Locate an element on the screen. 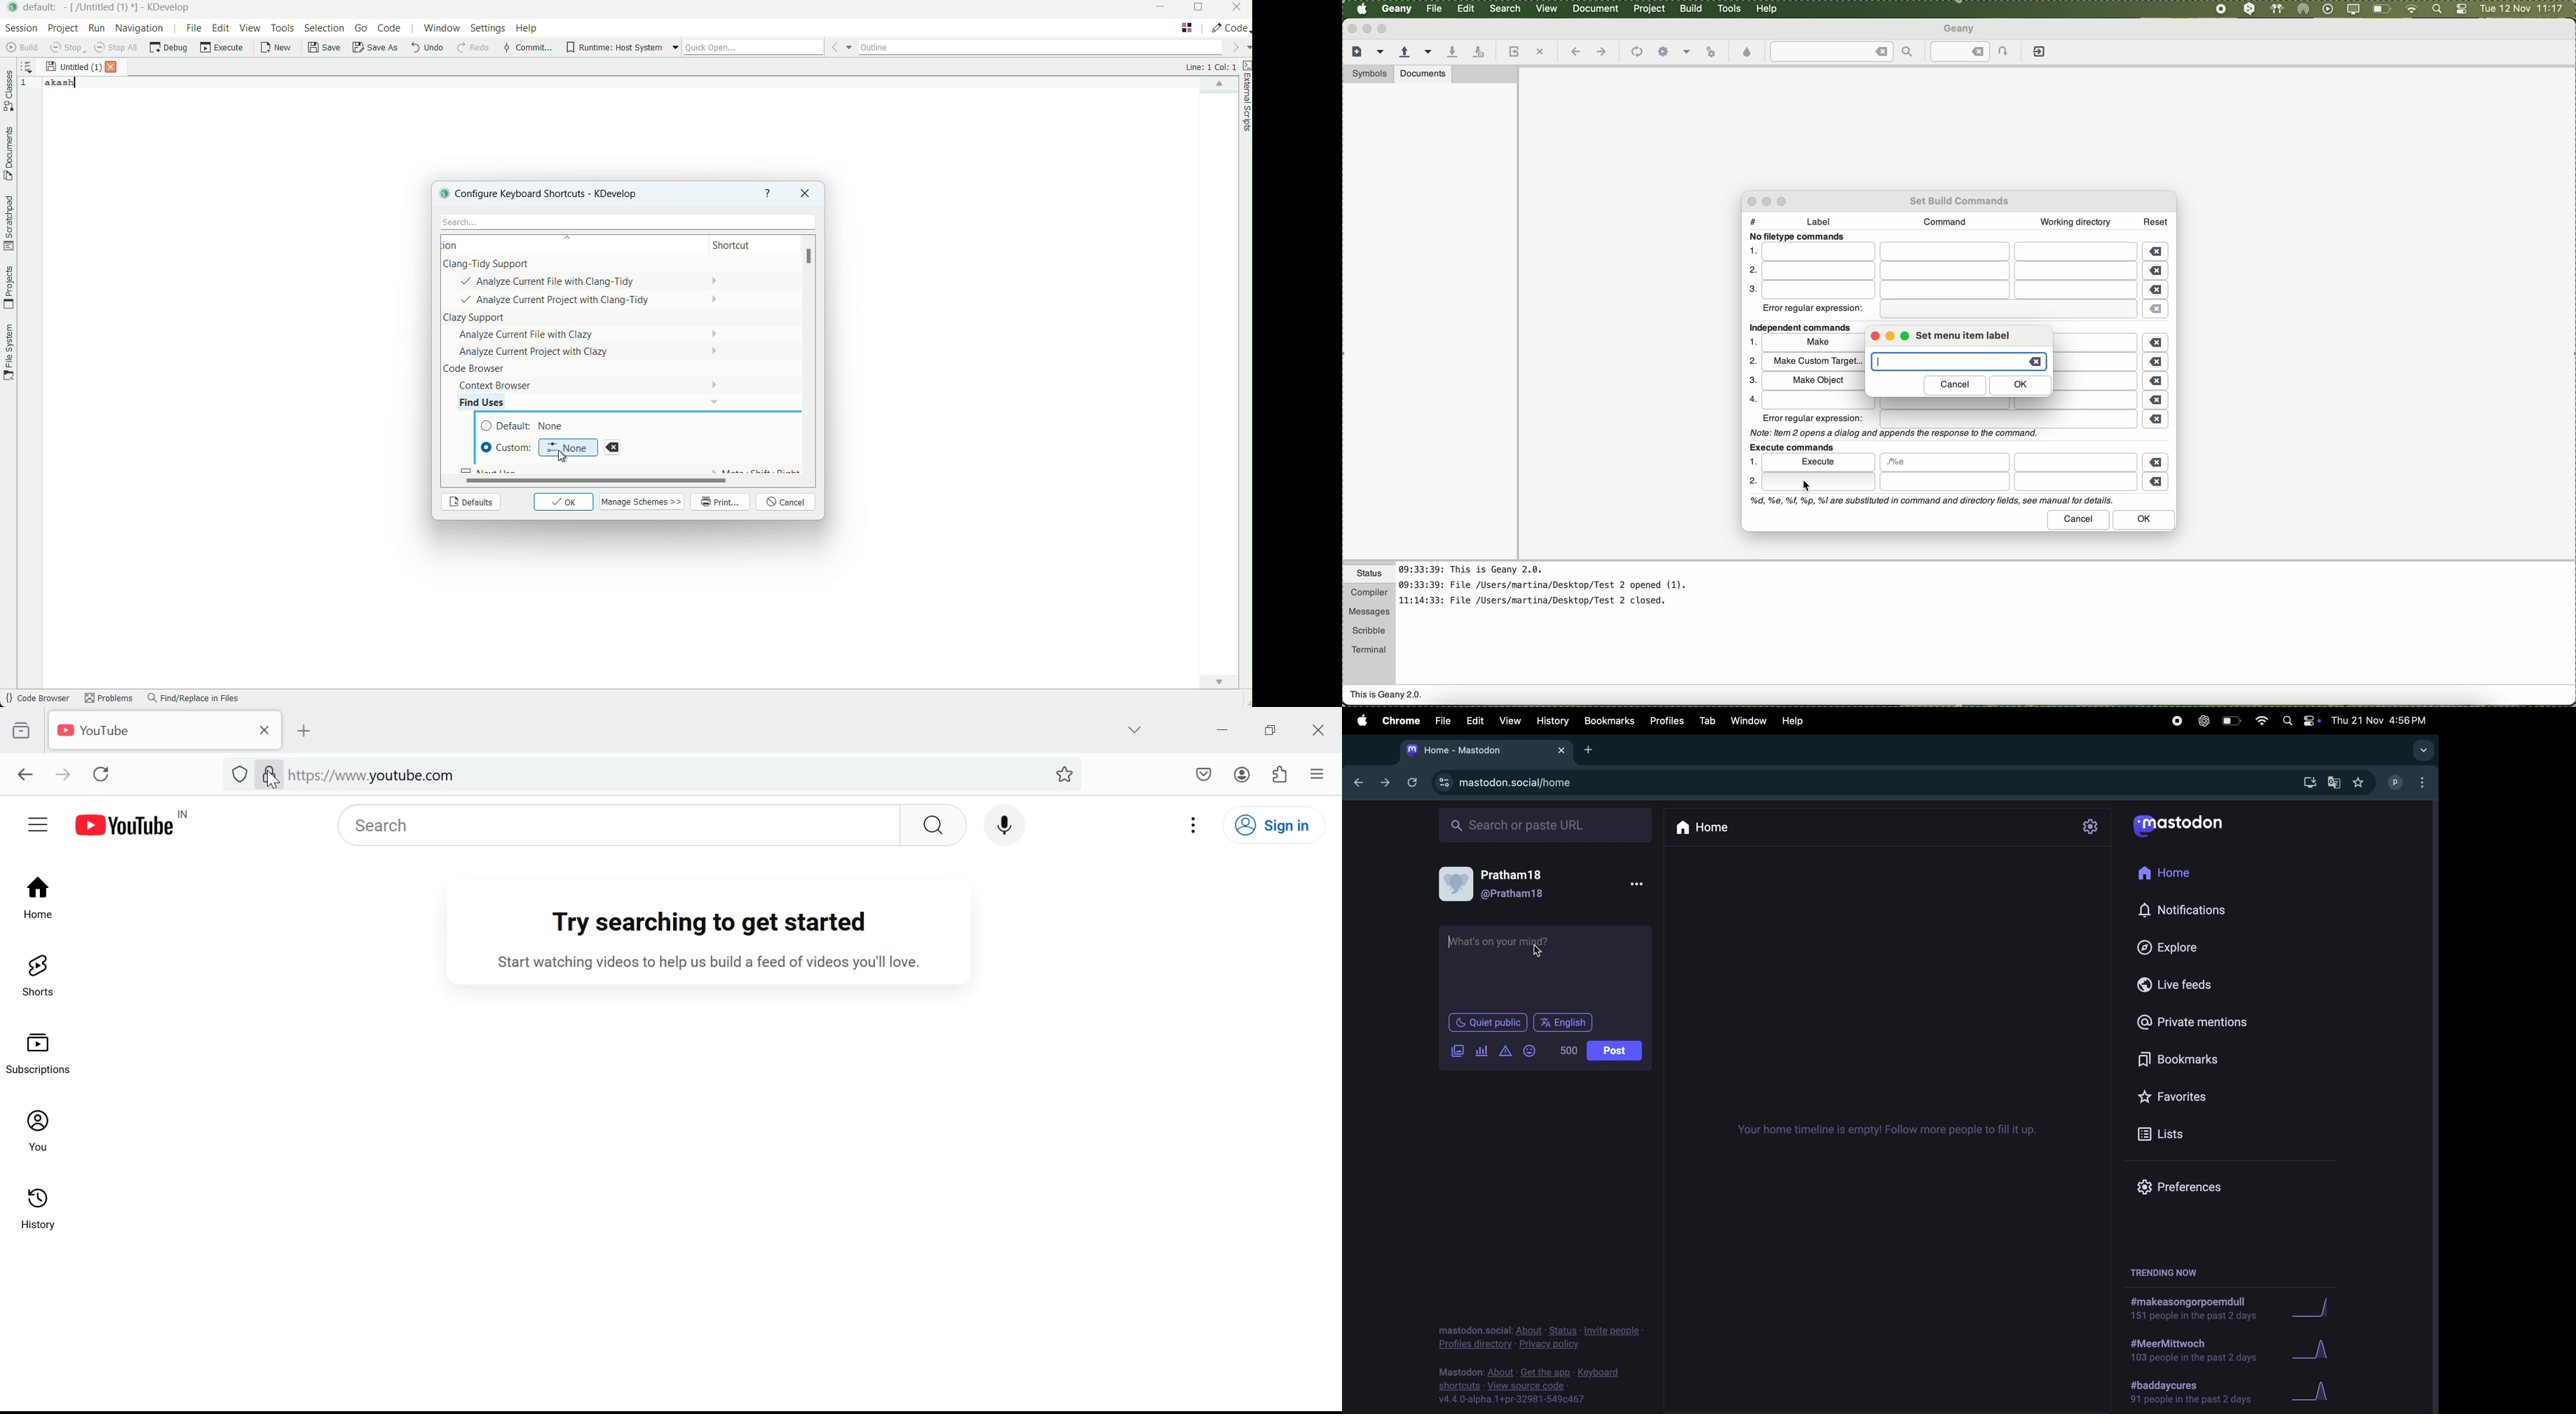  view source code is located at coordinates (1526, 1387).